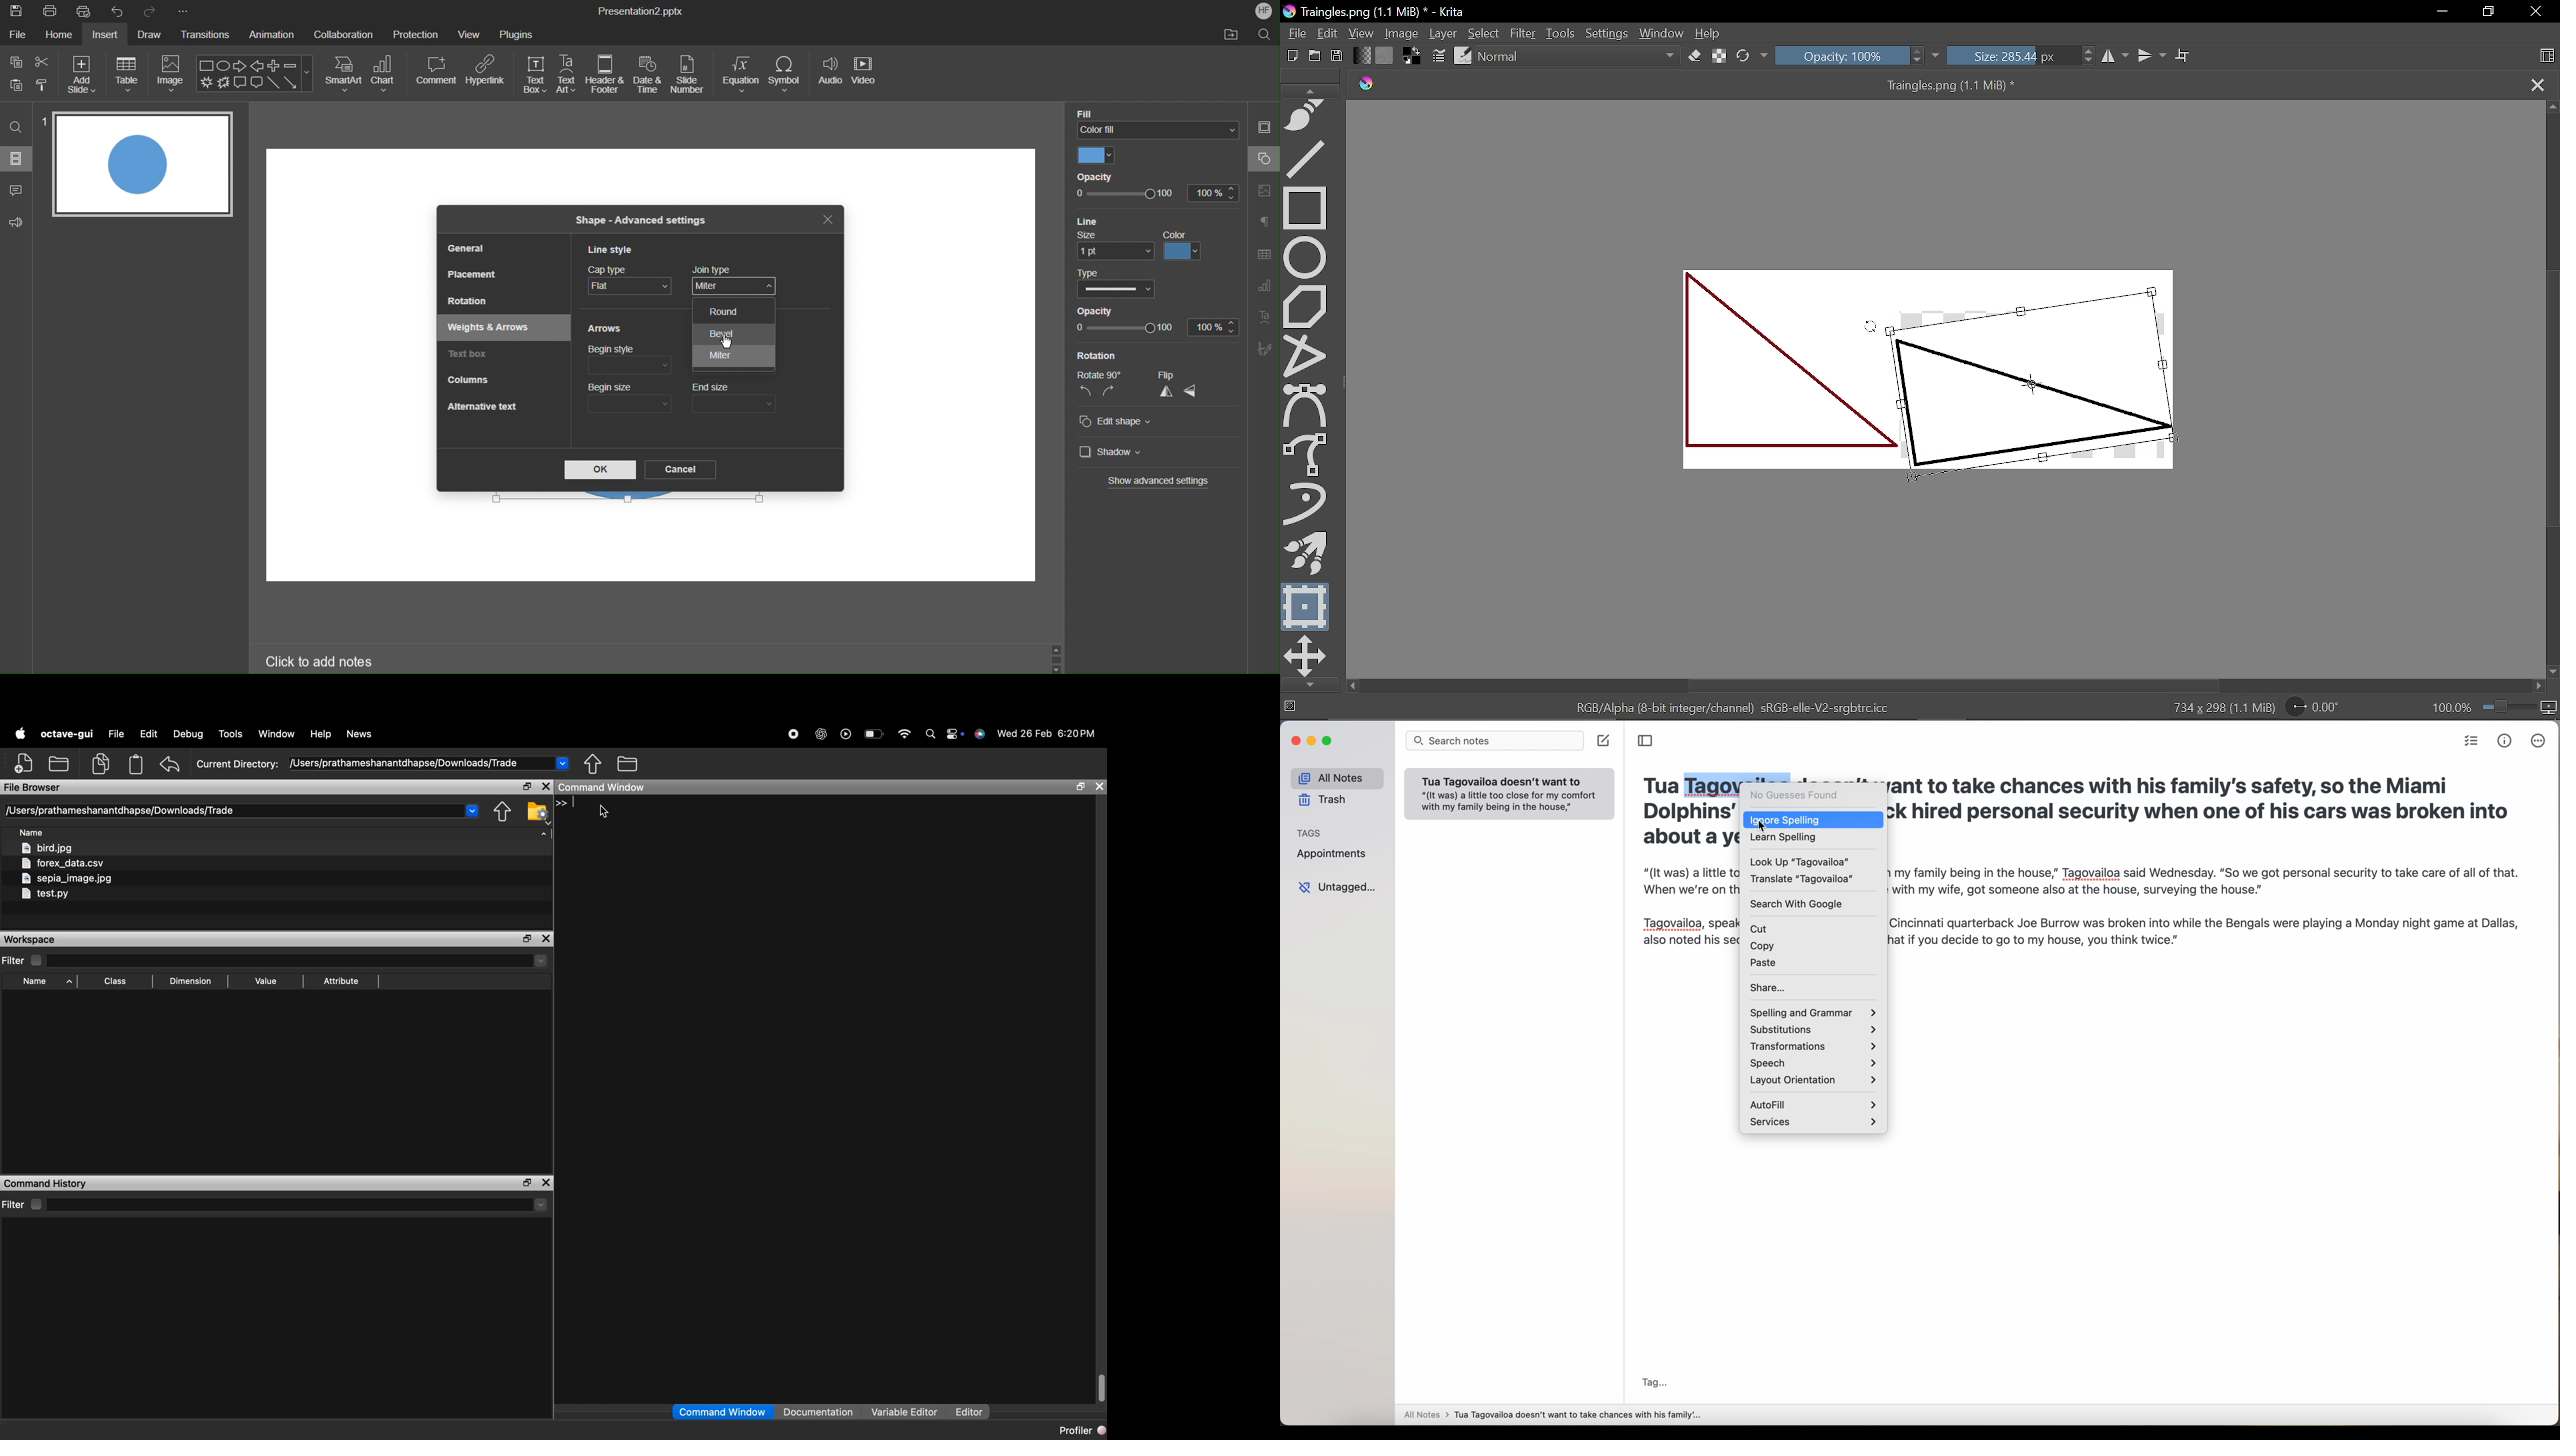 This screenshot has width=2576, height=1456. I want to click on Comment, so click(436, 70).